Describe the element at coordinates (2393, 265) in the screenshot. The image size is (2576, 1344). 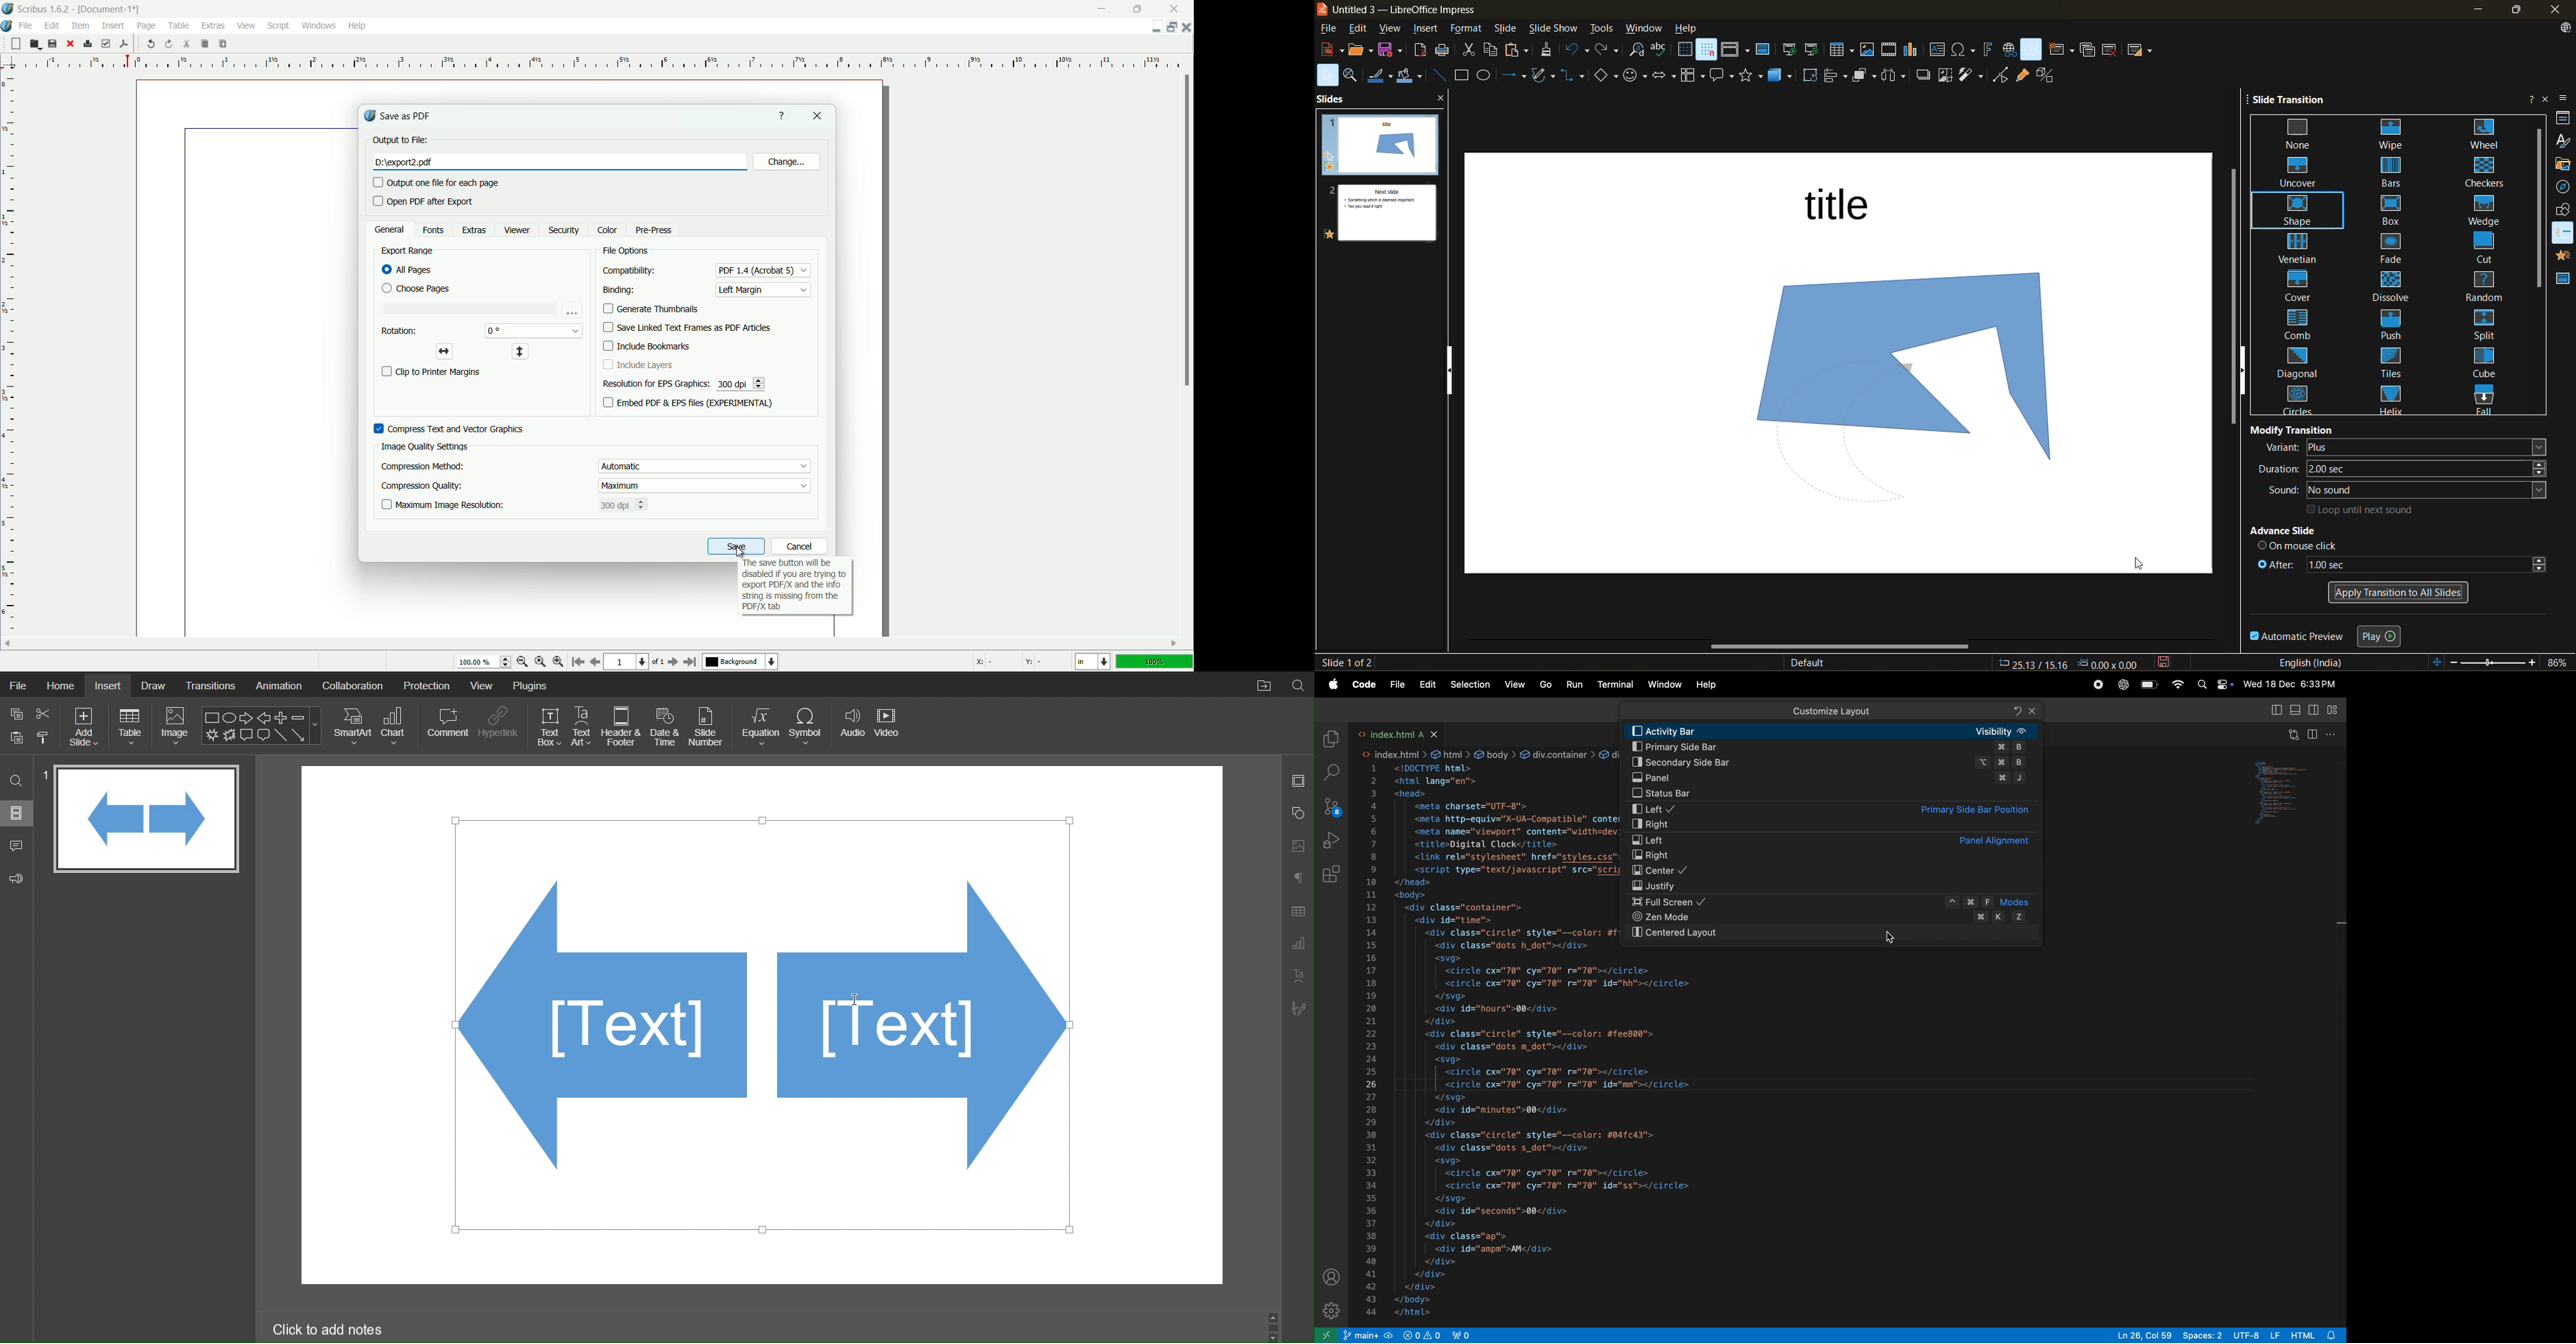
I see `slide transitions` at that location.